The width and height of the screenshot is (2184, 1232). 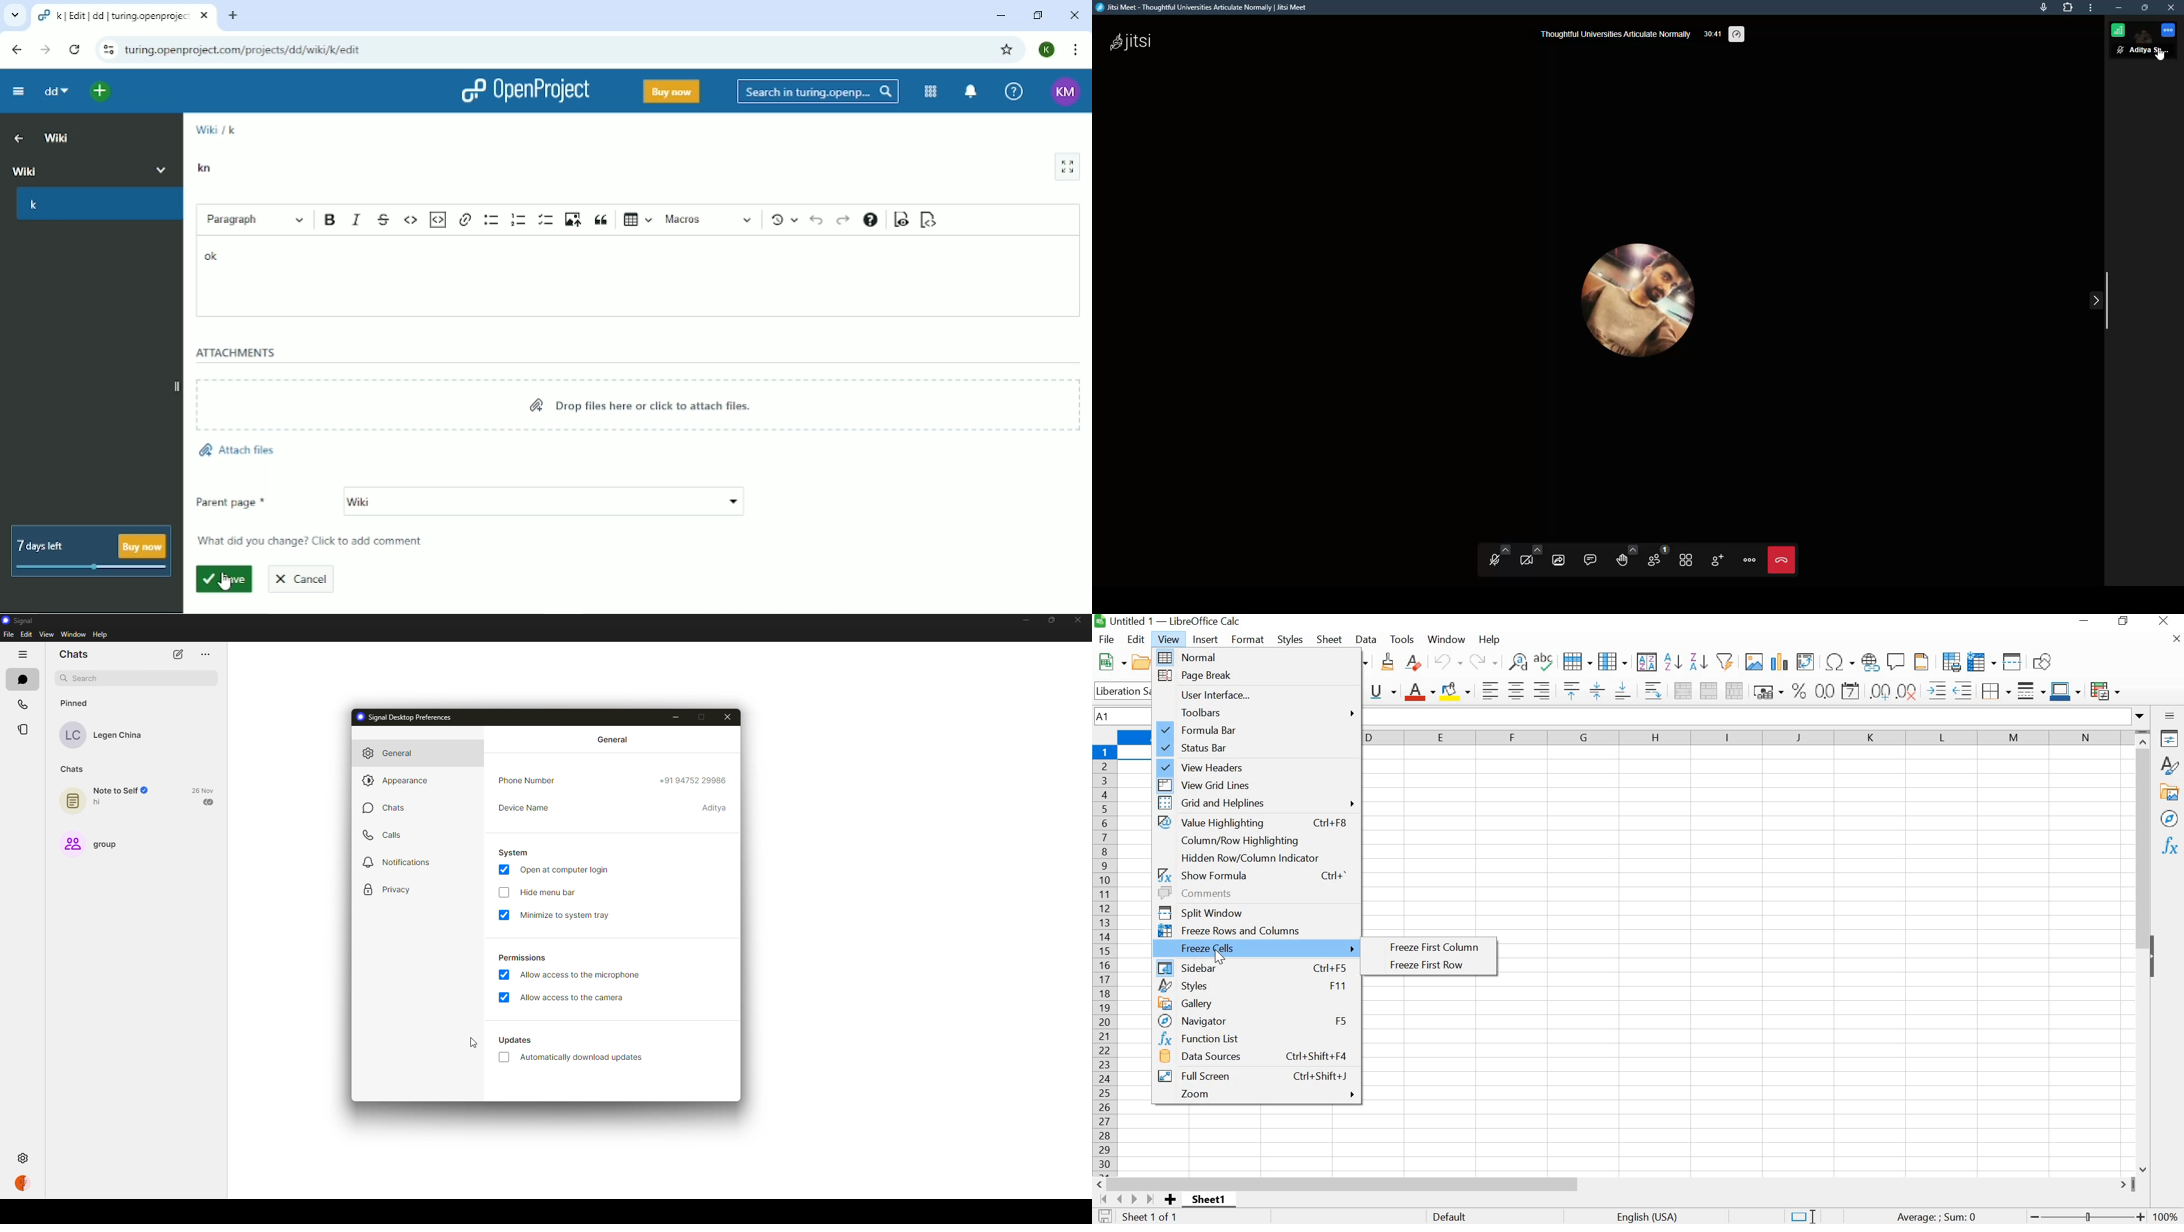 What do you see at coordinates (727, 718) in the screenshot?
I see `close` at bounding box center [727, 718].